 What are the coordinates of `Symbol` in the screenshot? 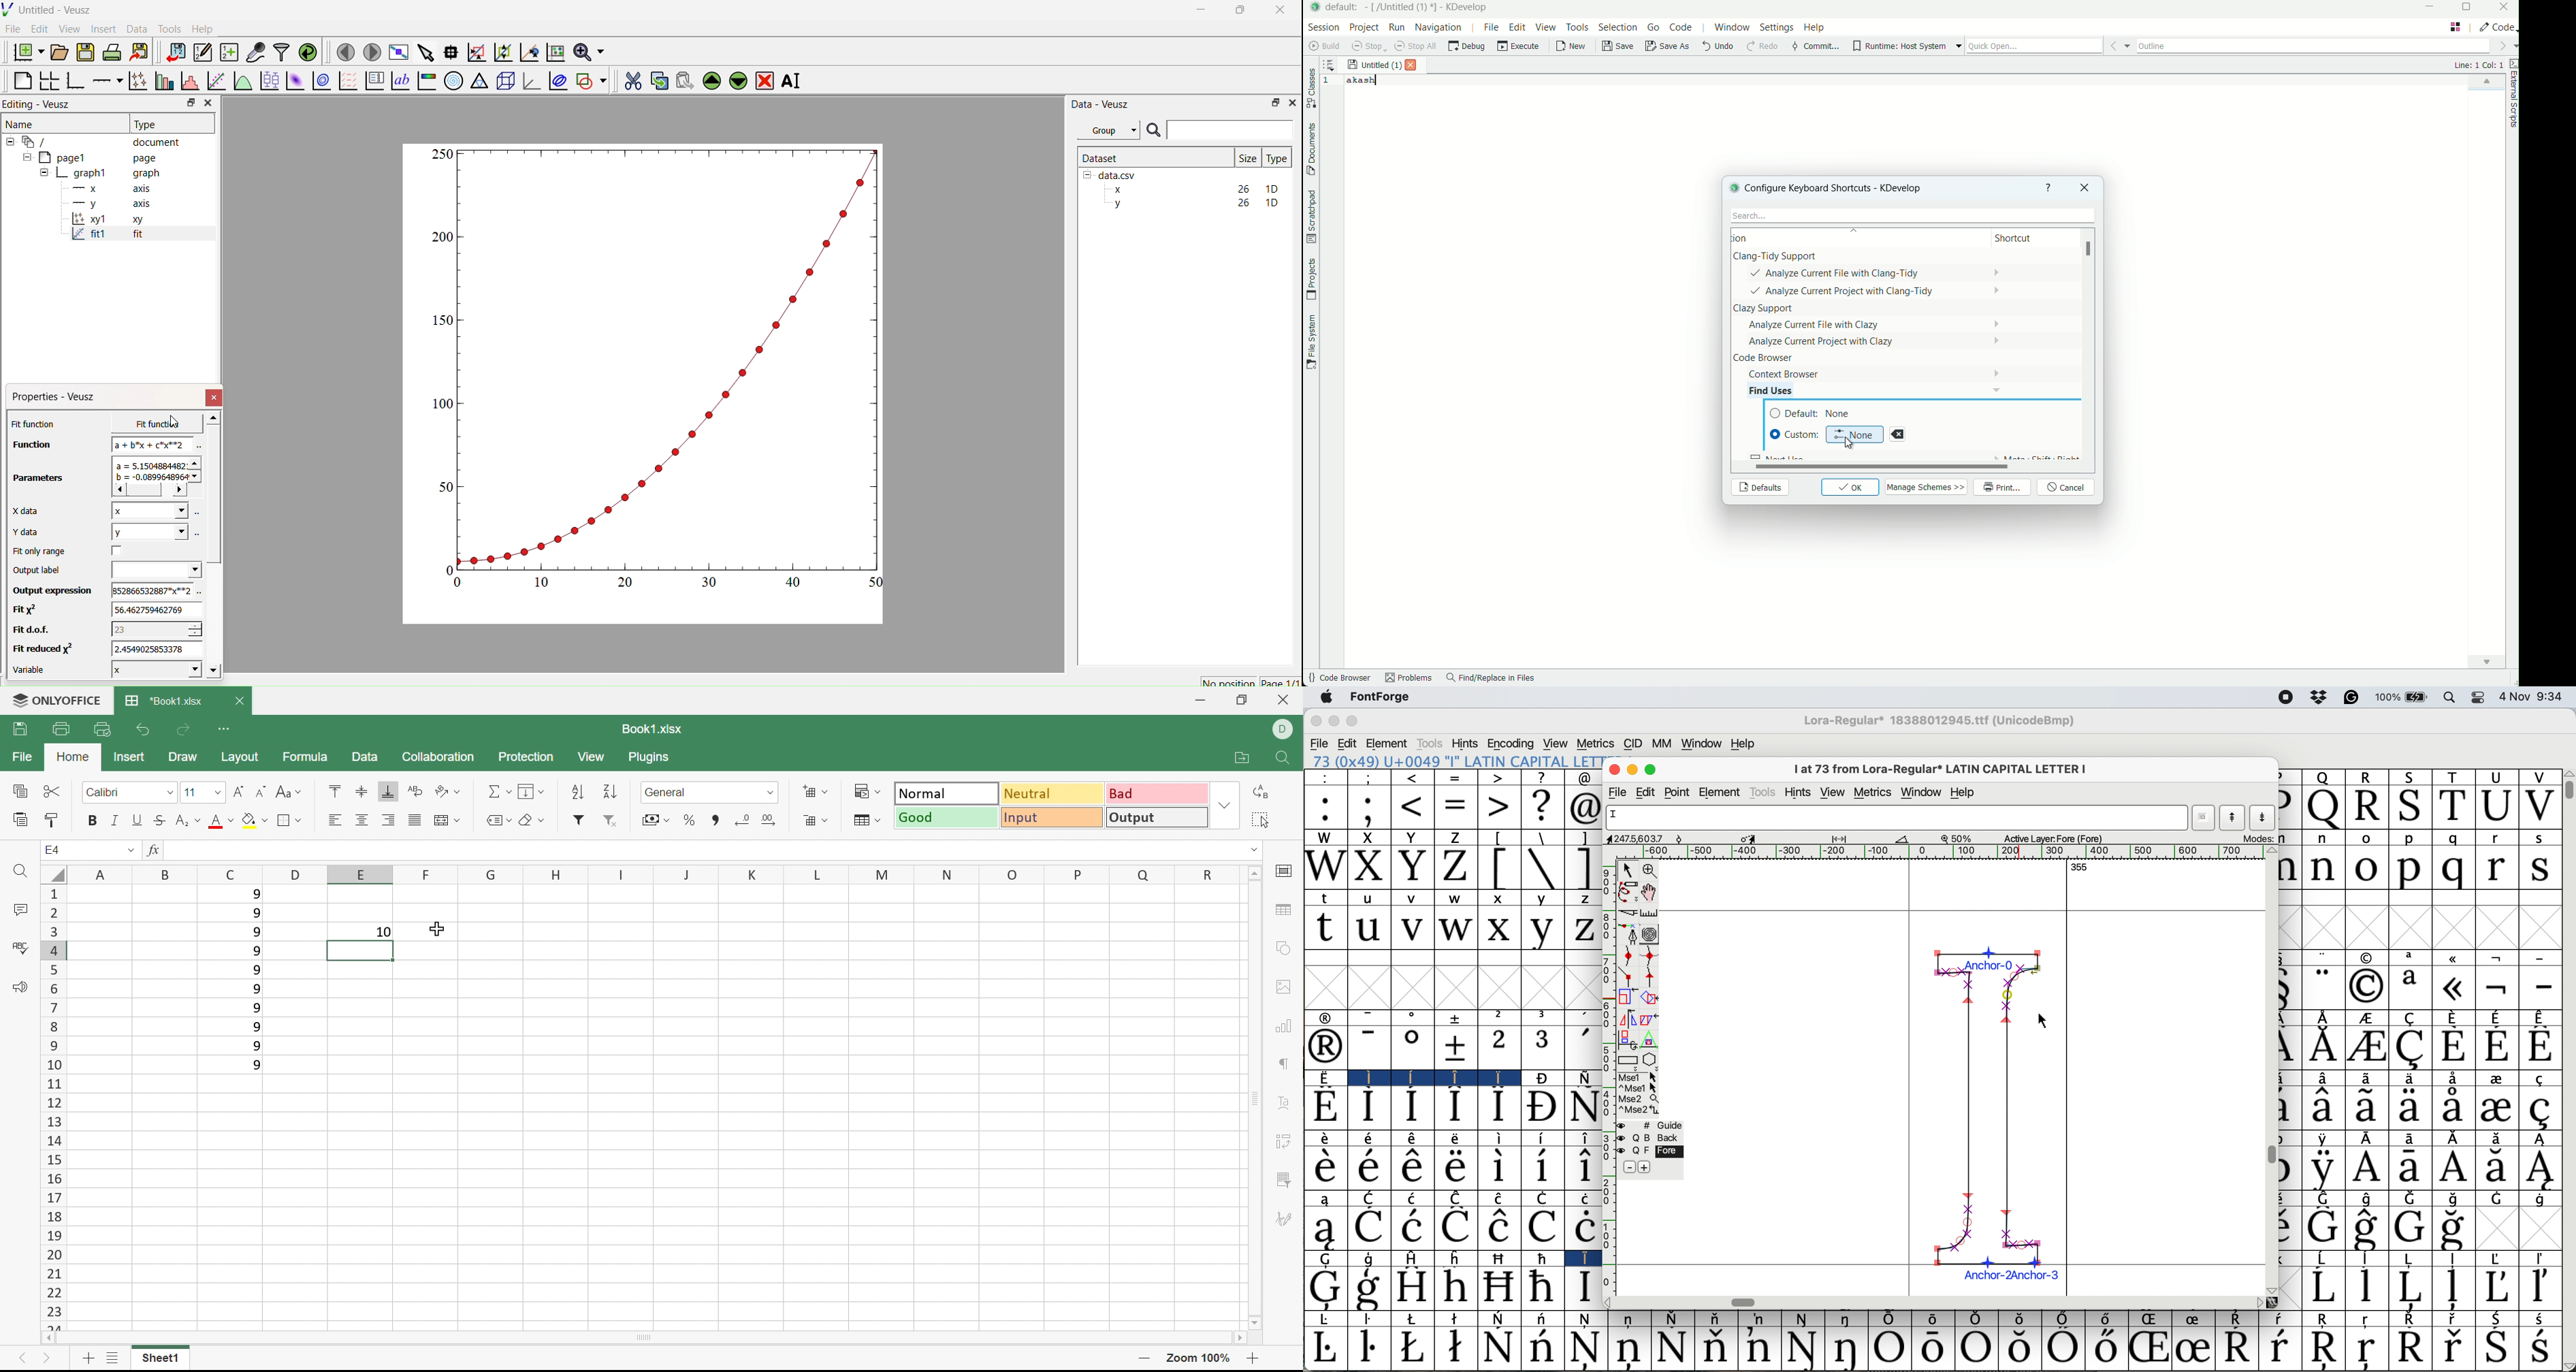 It's located at (2322, 1287).